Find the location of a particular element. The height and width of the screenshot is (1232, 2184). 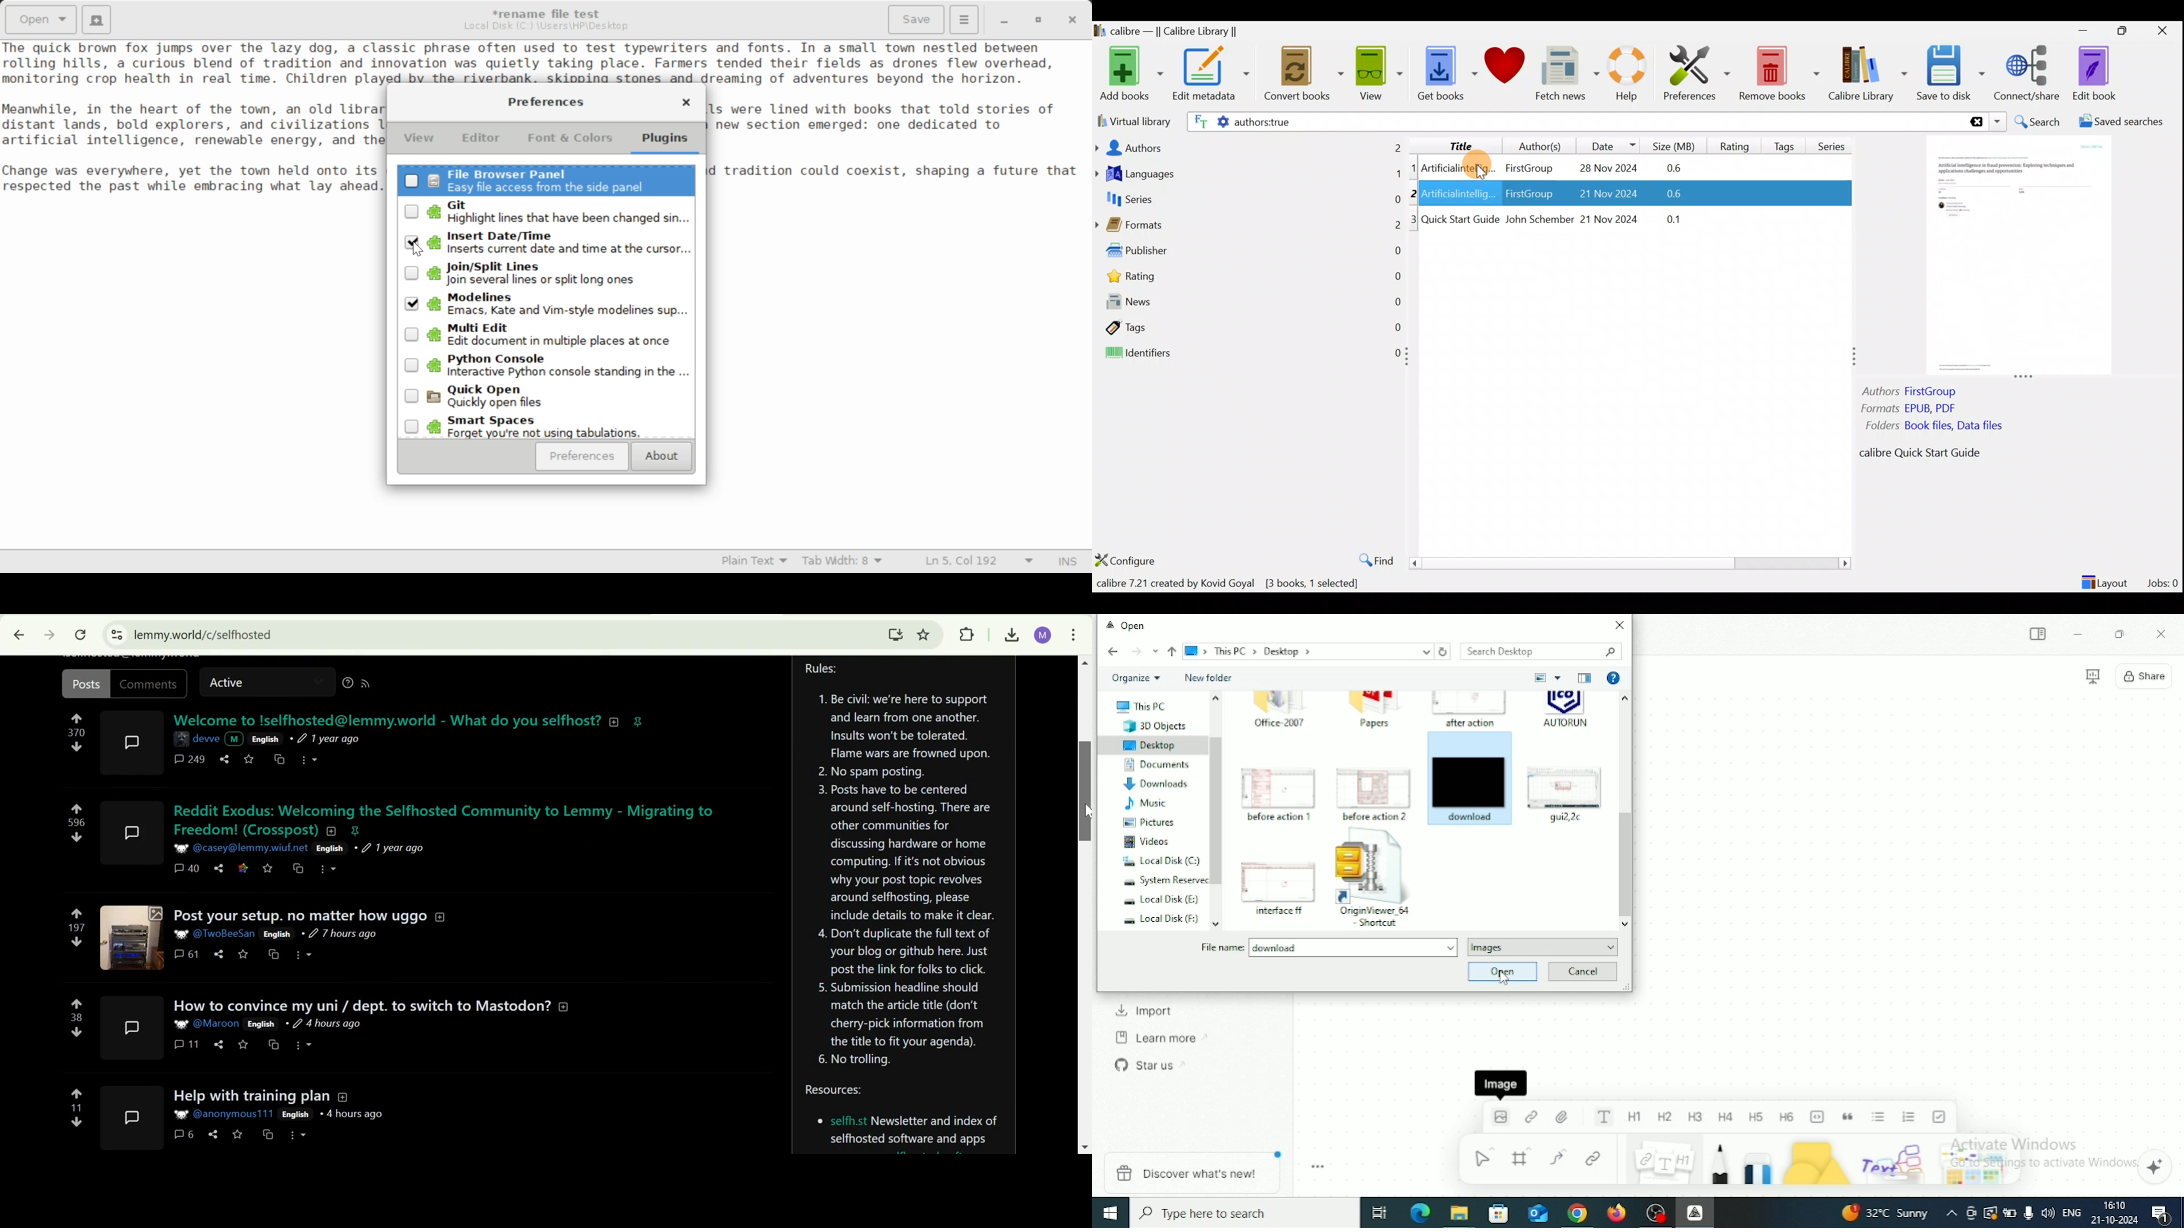

Cursor Position to Unselect is located at coordinates (412, 243).